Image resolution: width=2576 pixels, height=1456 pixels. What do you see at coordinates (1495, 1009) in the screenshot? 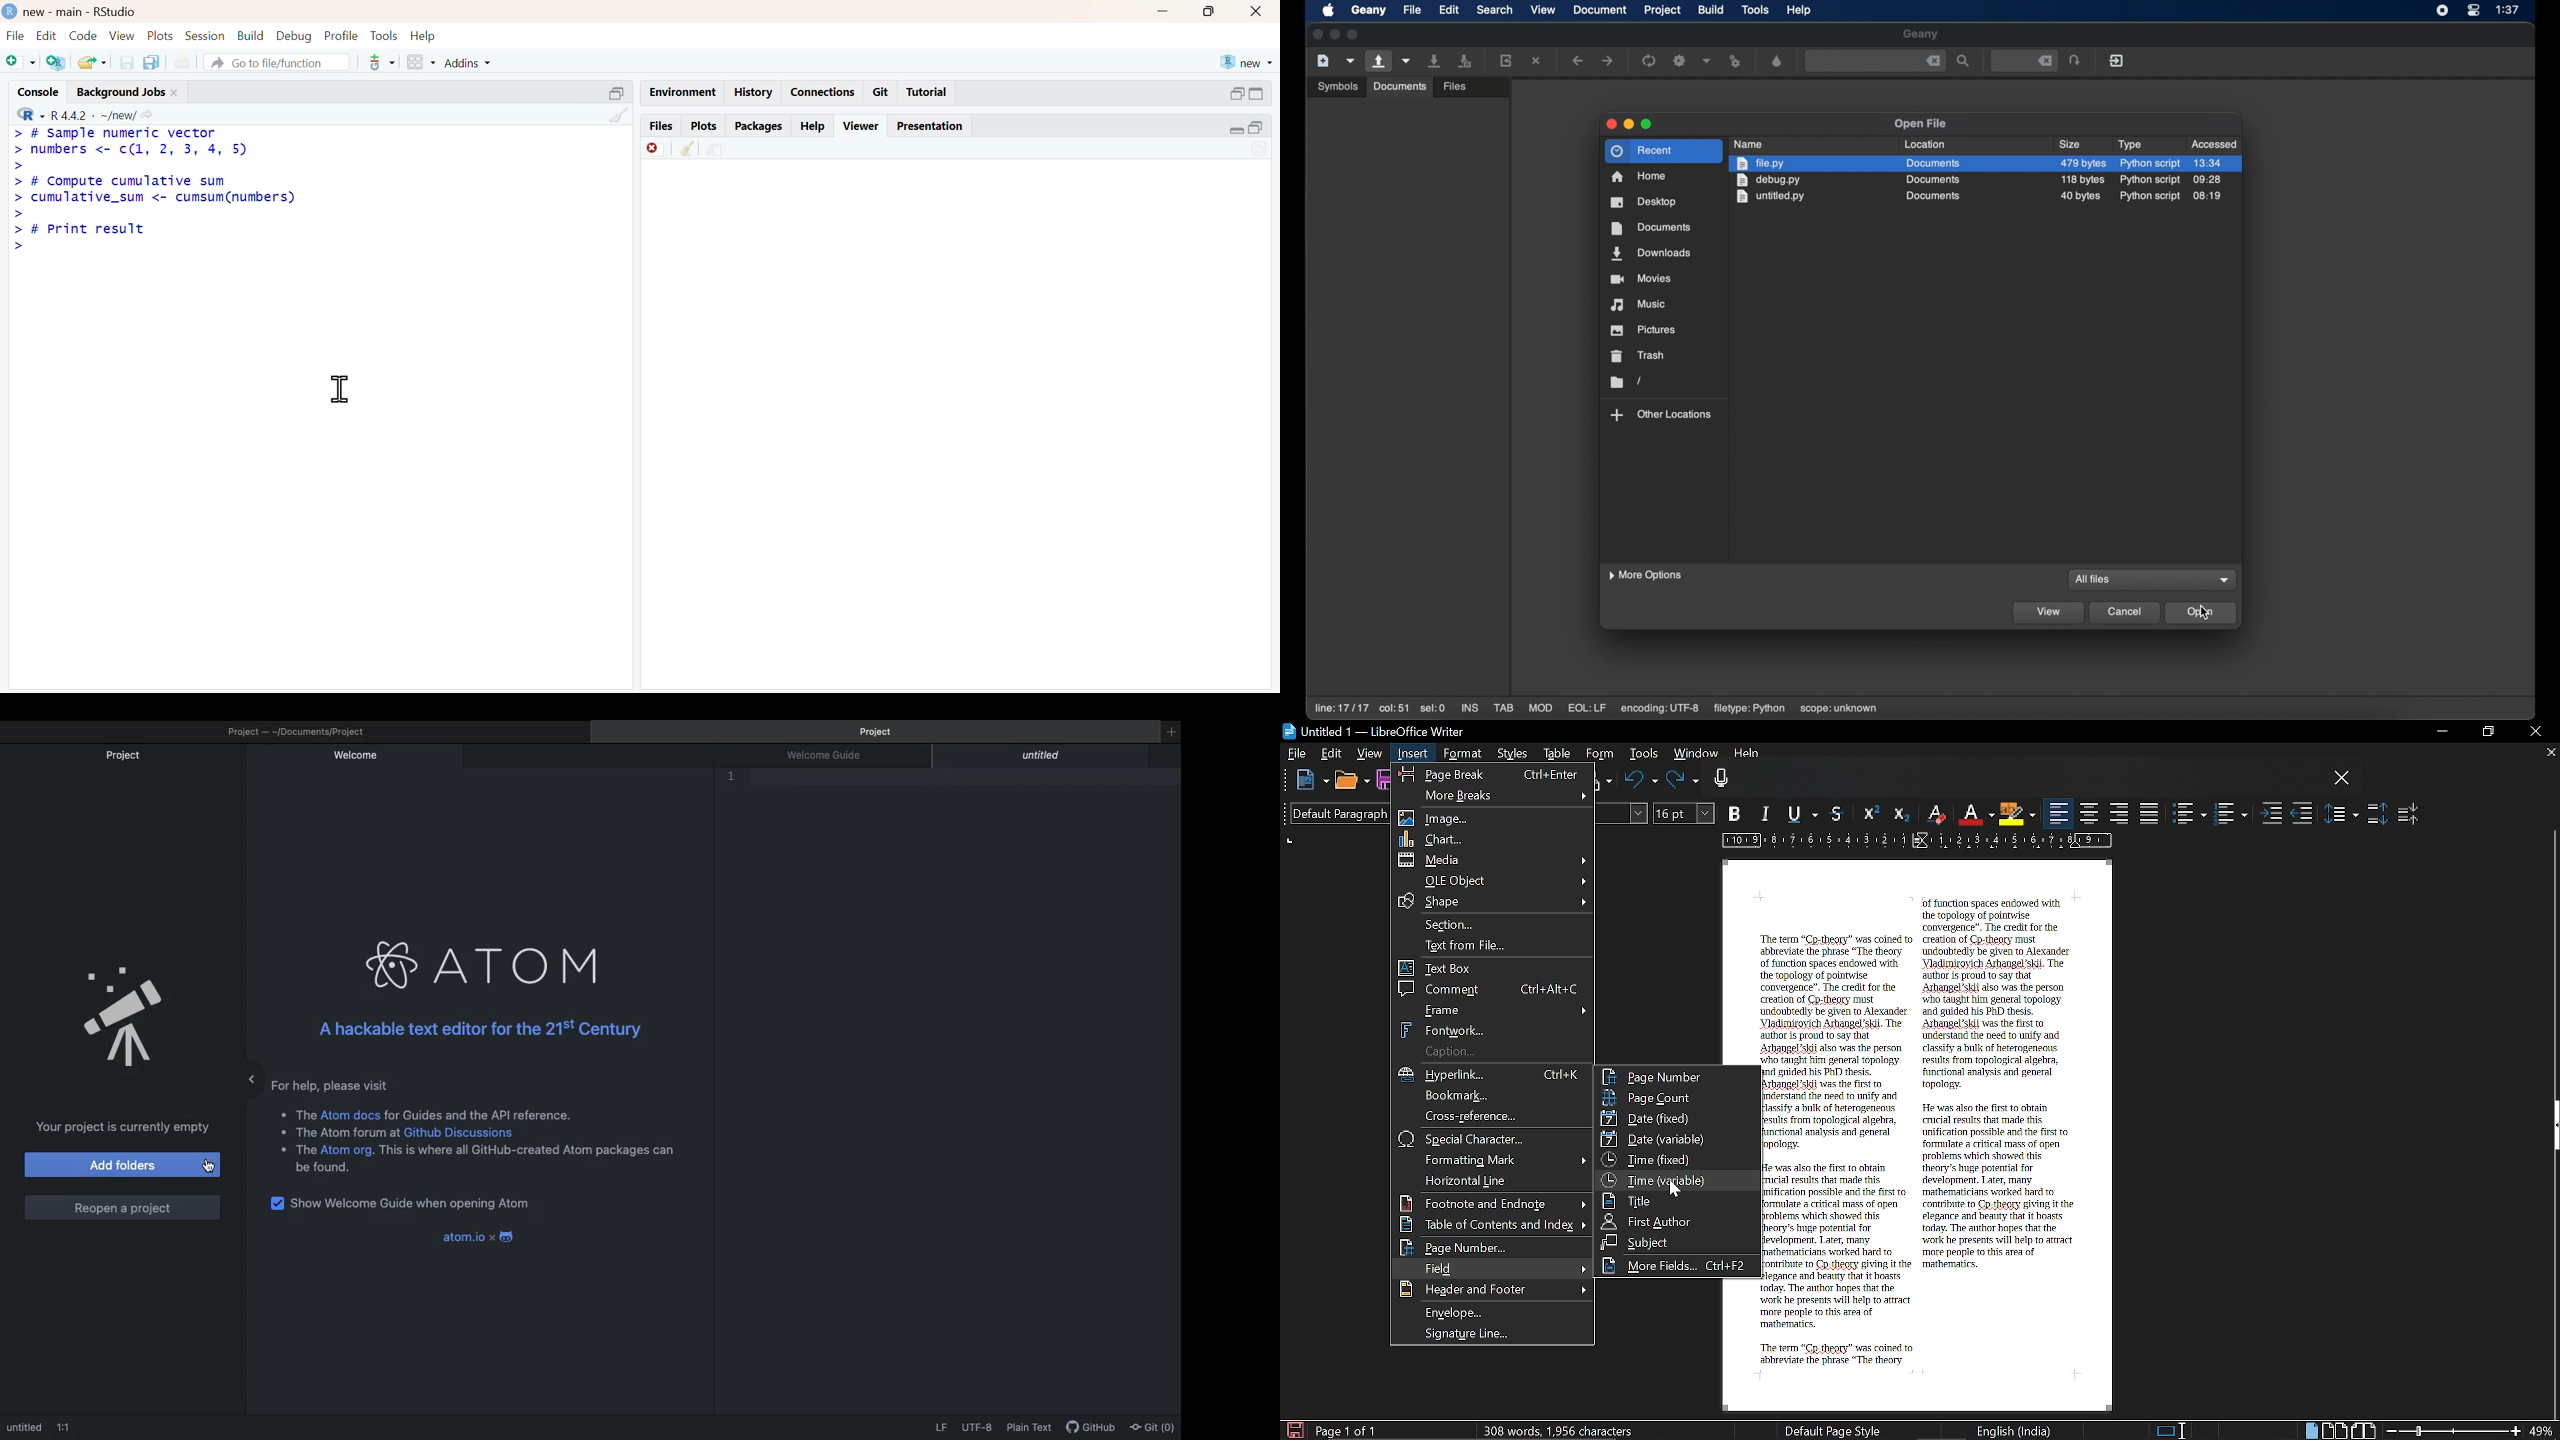
I see `Frame` at bounding box center [1495, 1009].